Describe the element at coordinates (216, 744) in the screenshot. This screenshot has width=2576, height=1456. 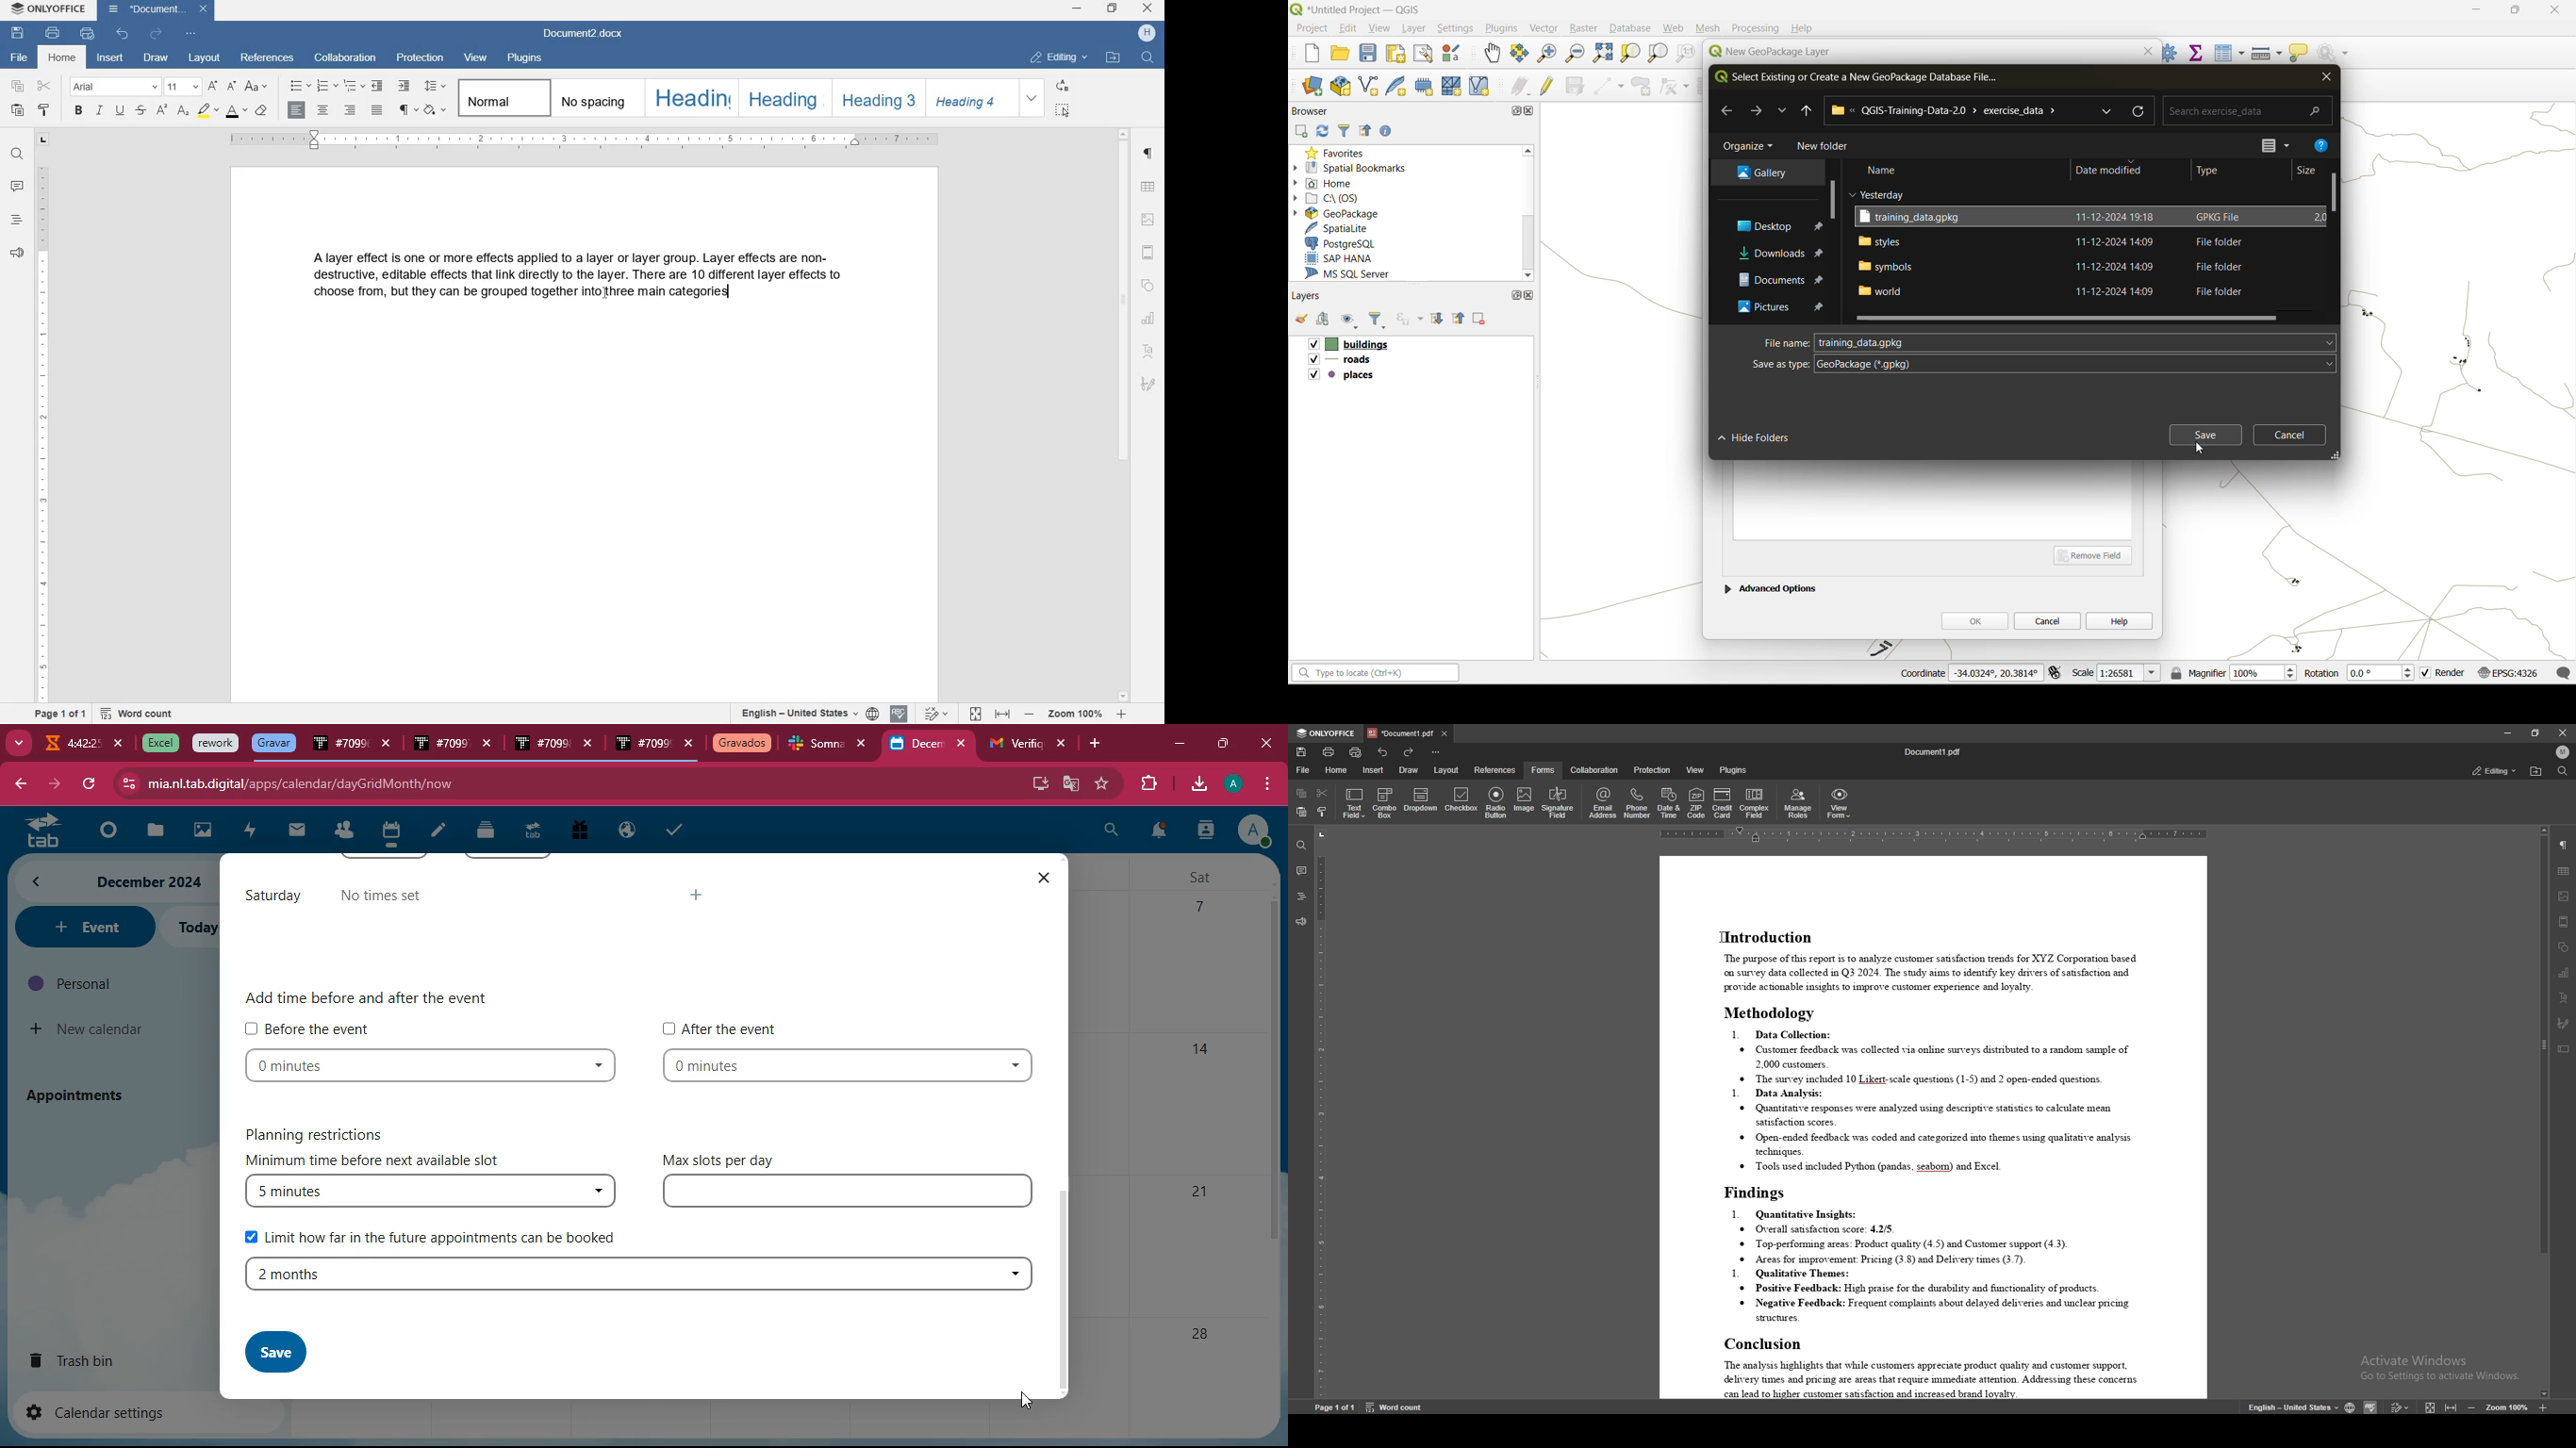
I see `tab` at that location.